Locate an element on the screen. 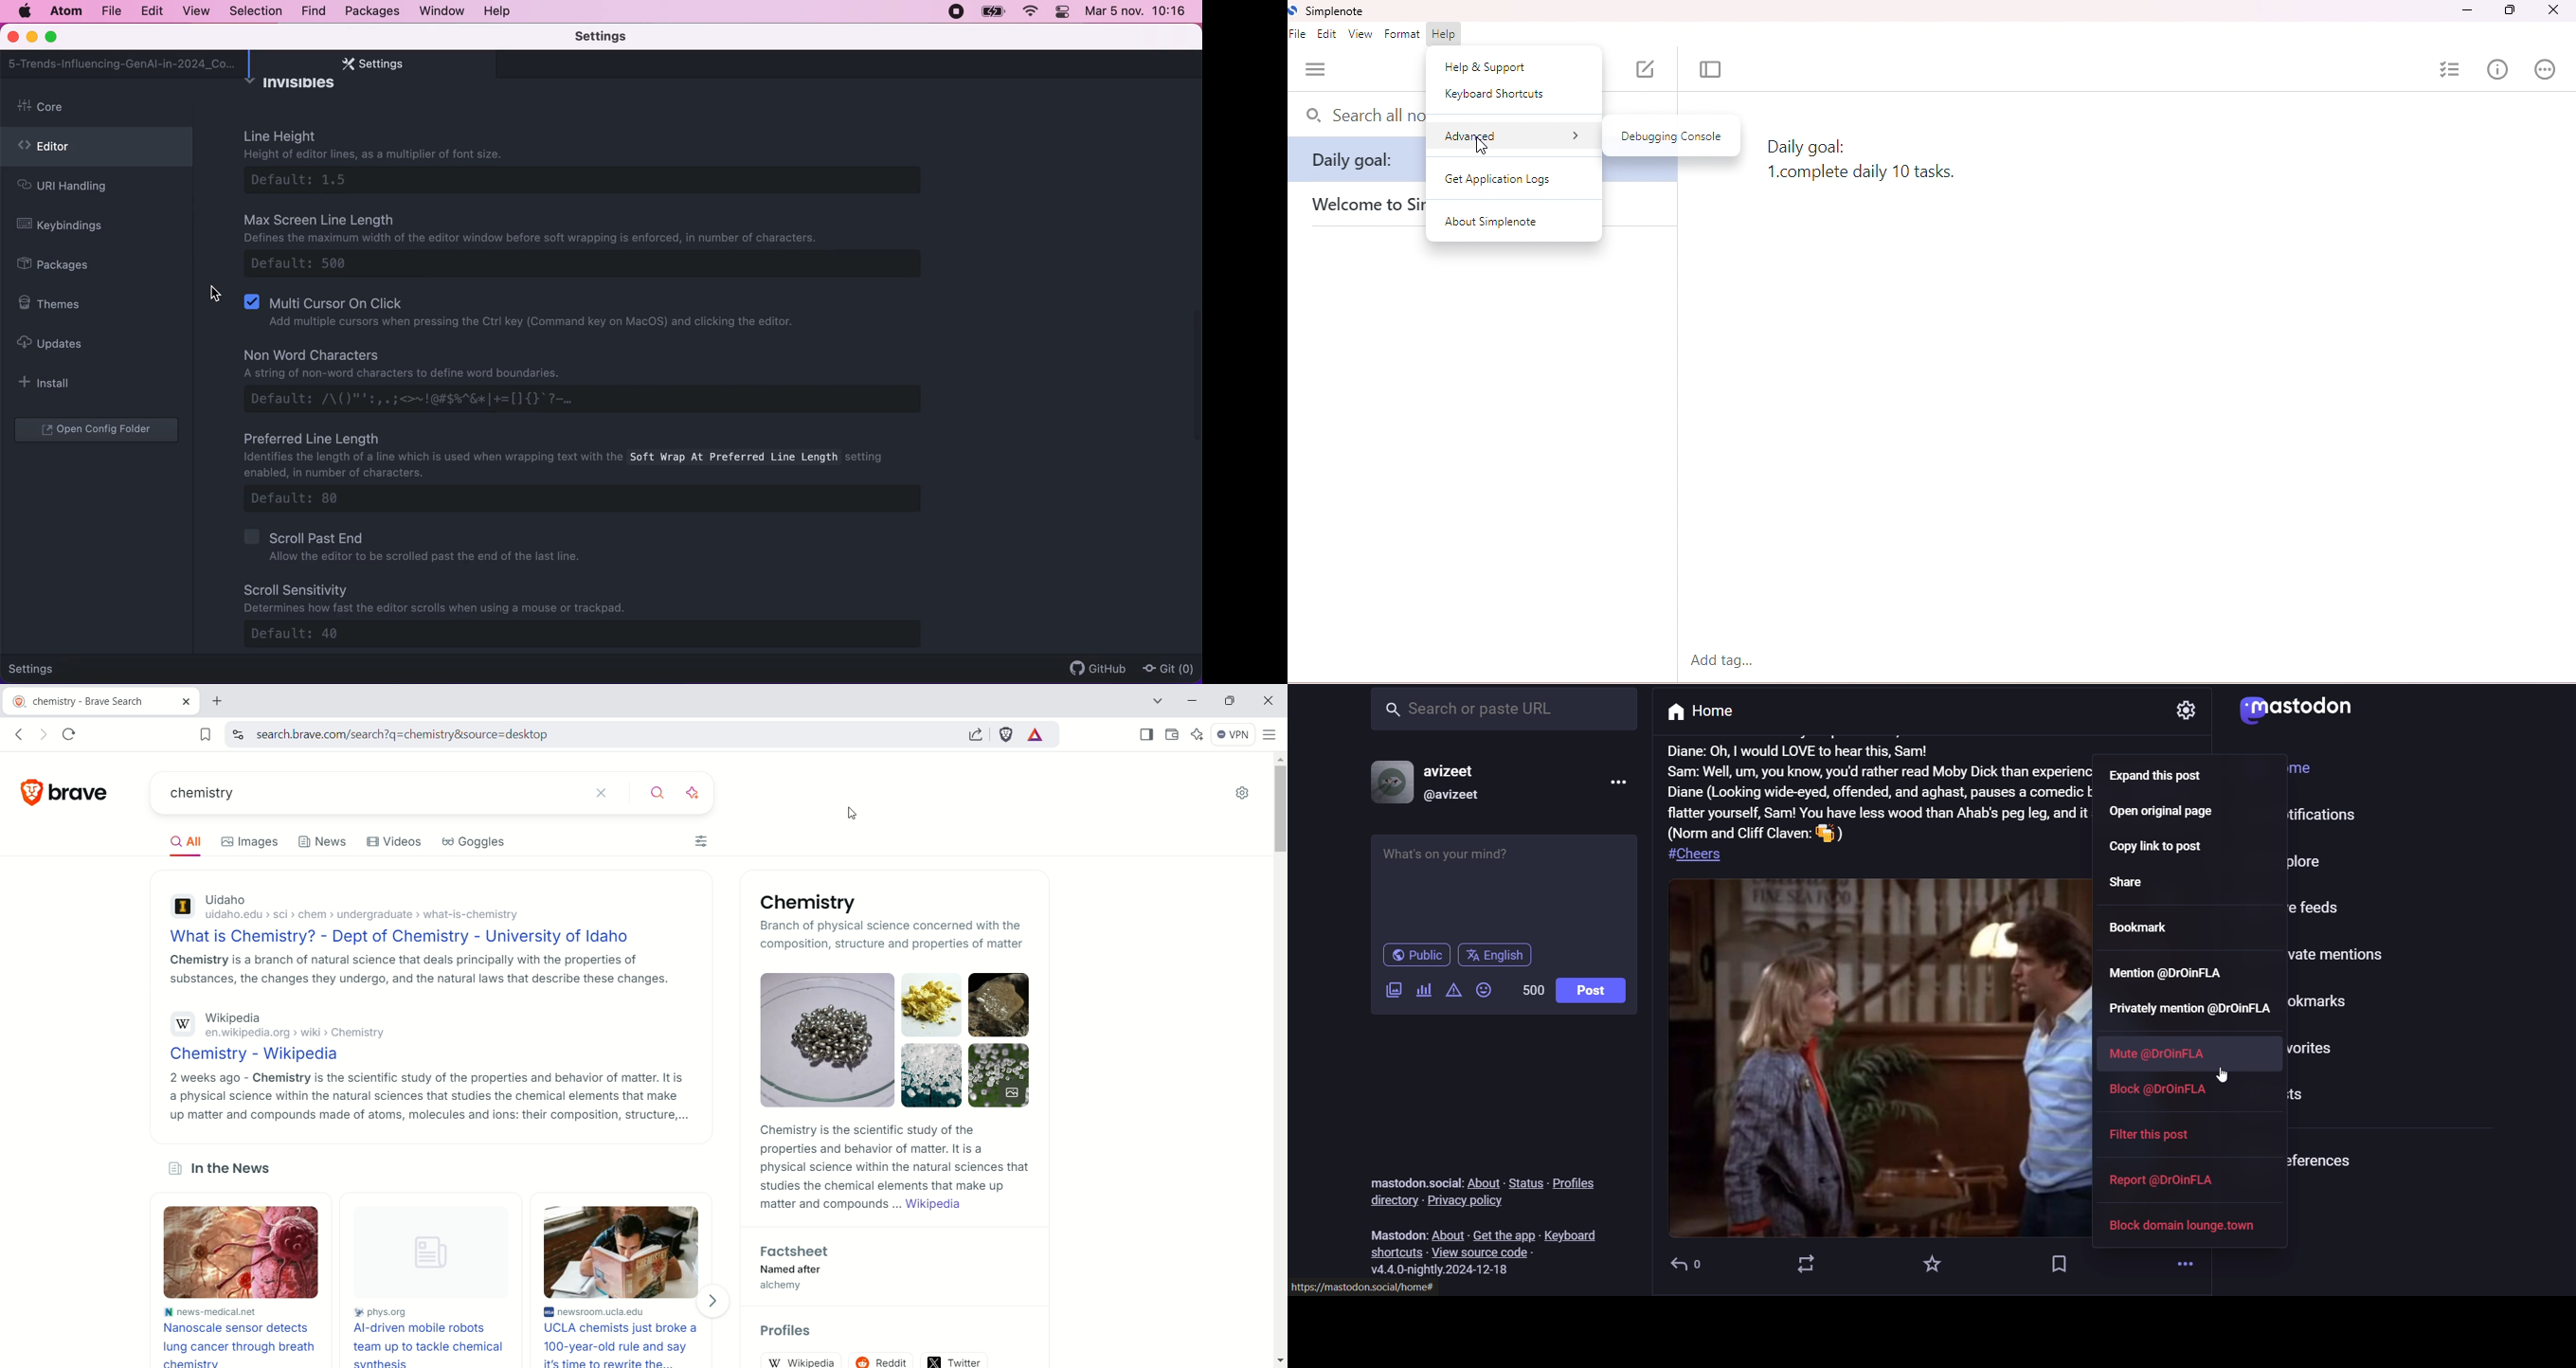 The height and width of the screenshot is (1372, 2576). simplenote is located at coordinates (1327, 10).